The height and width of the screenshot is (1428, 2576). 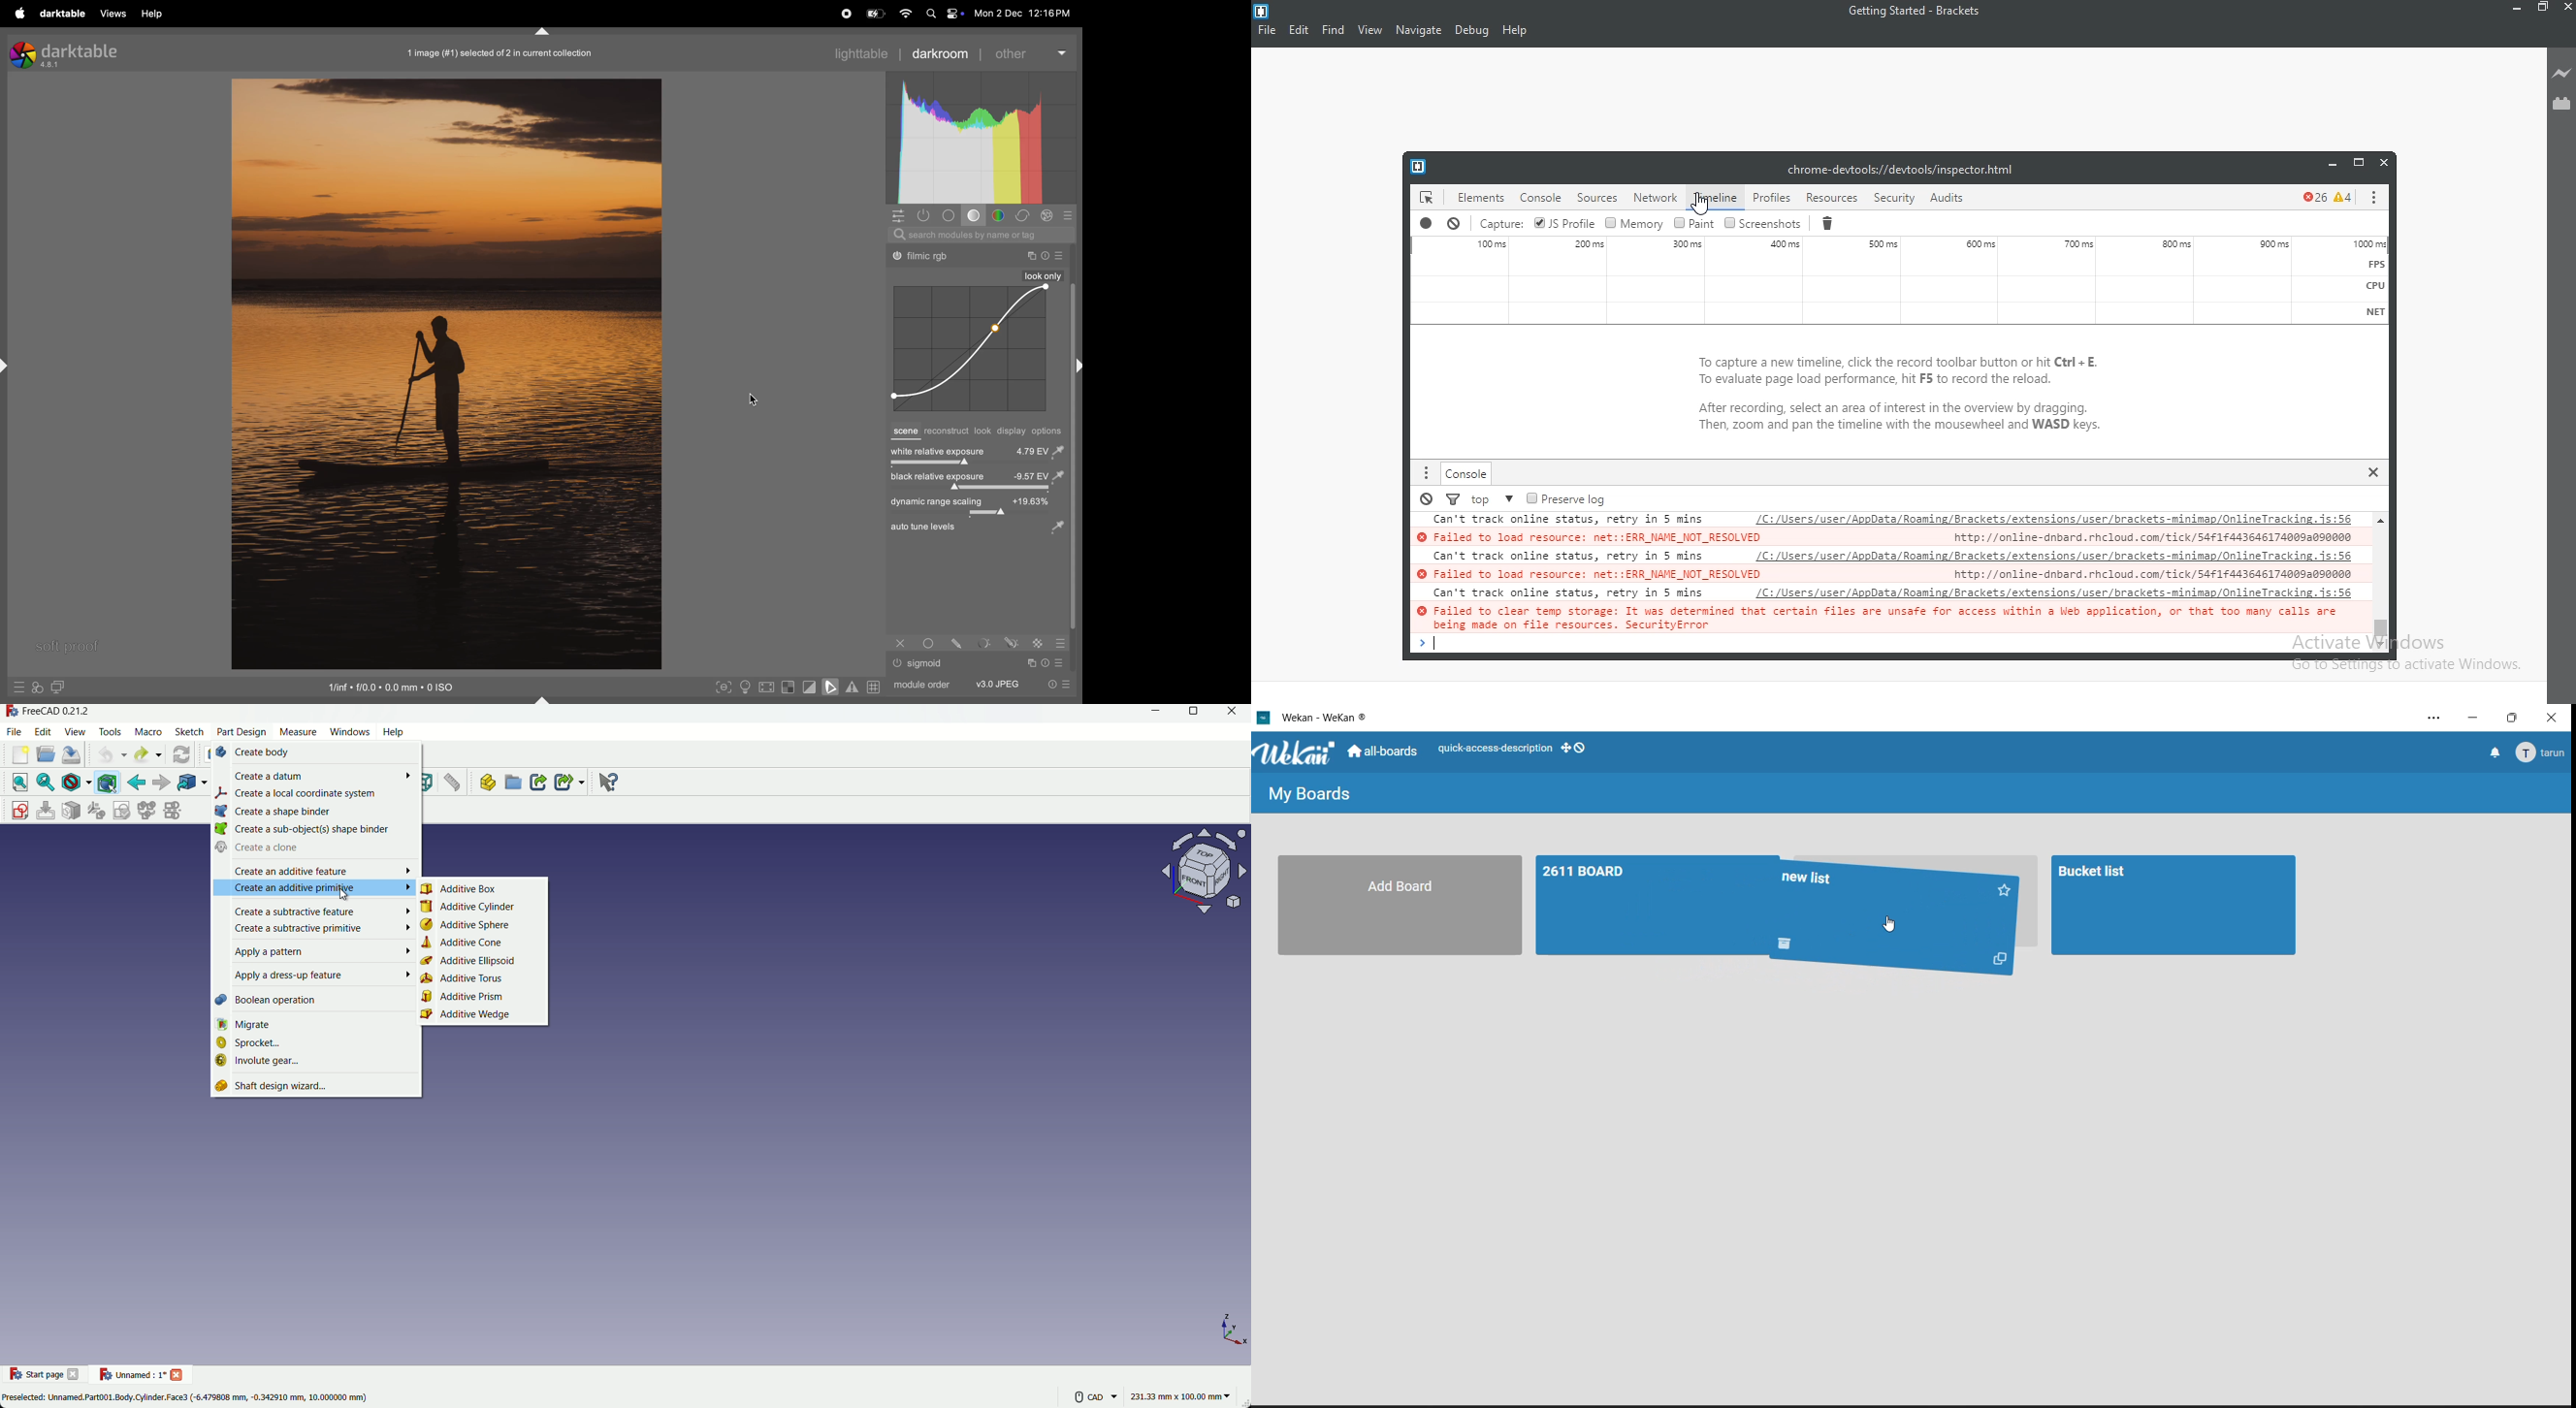 I want to click on create part, so click(x=486, y=782).